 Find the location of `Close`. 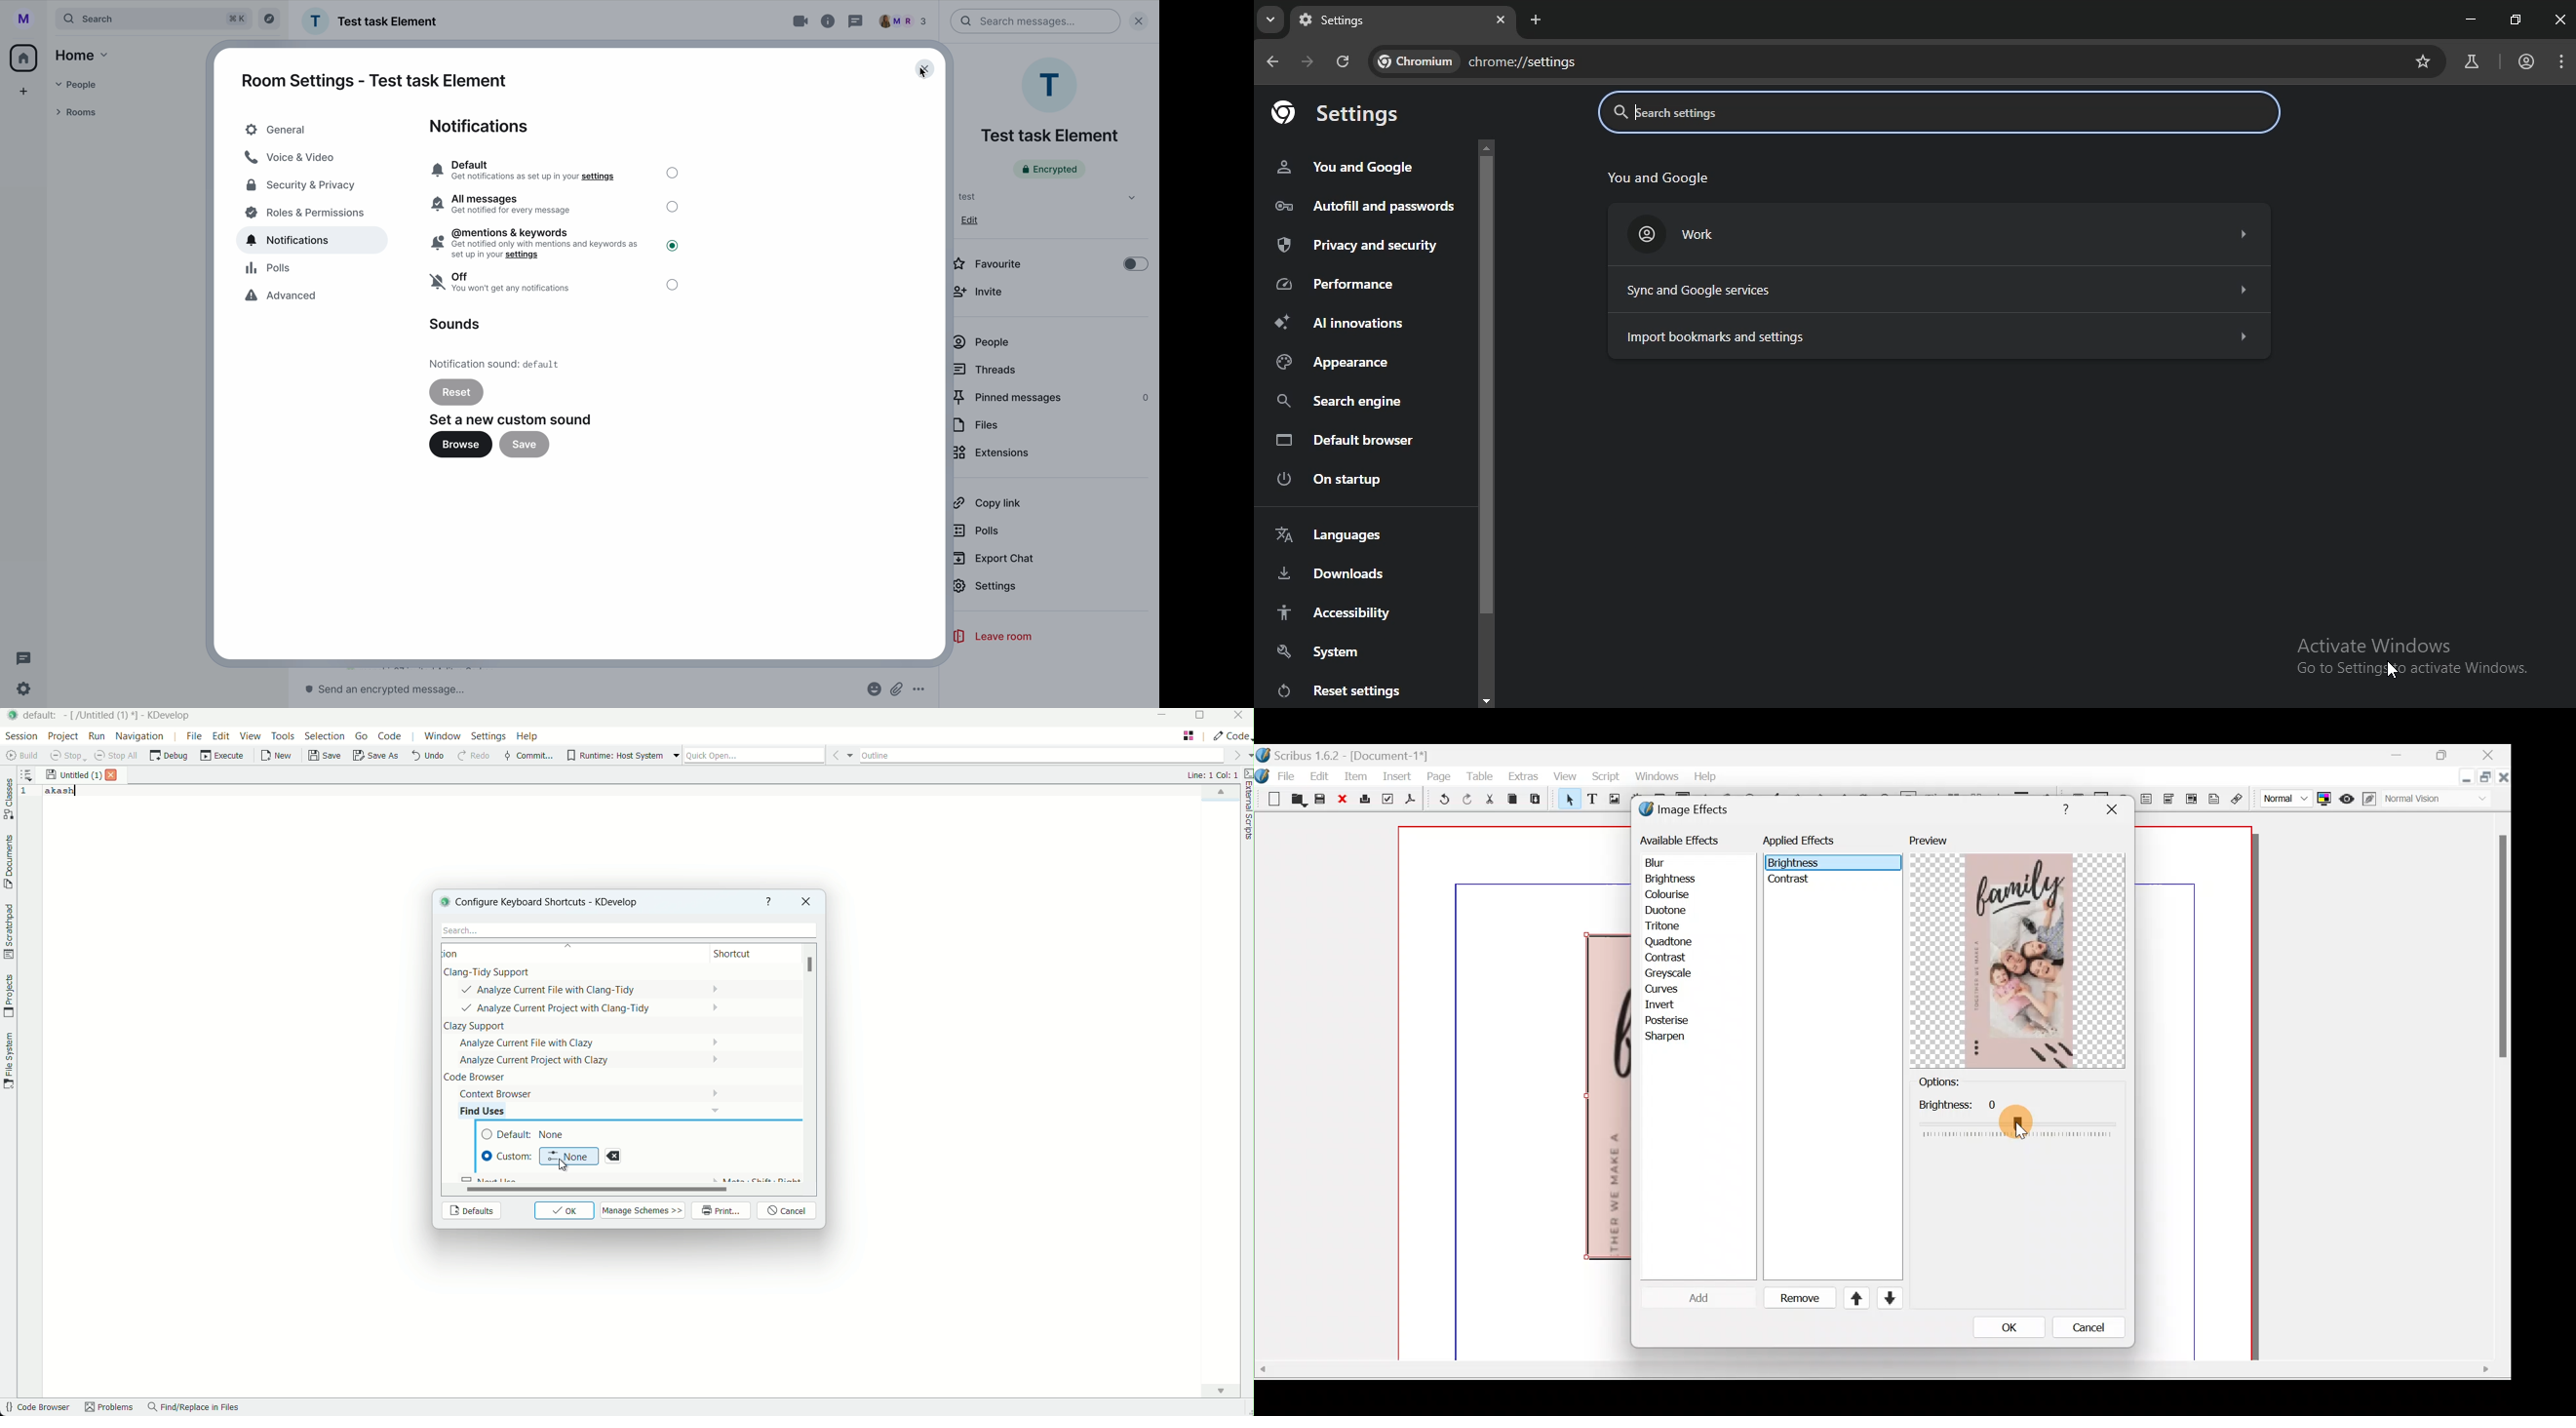

Close is located at coordinates (2490, 757).